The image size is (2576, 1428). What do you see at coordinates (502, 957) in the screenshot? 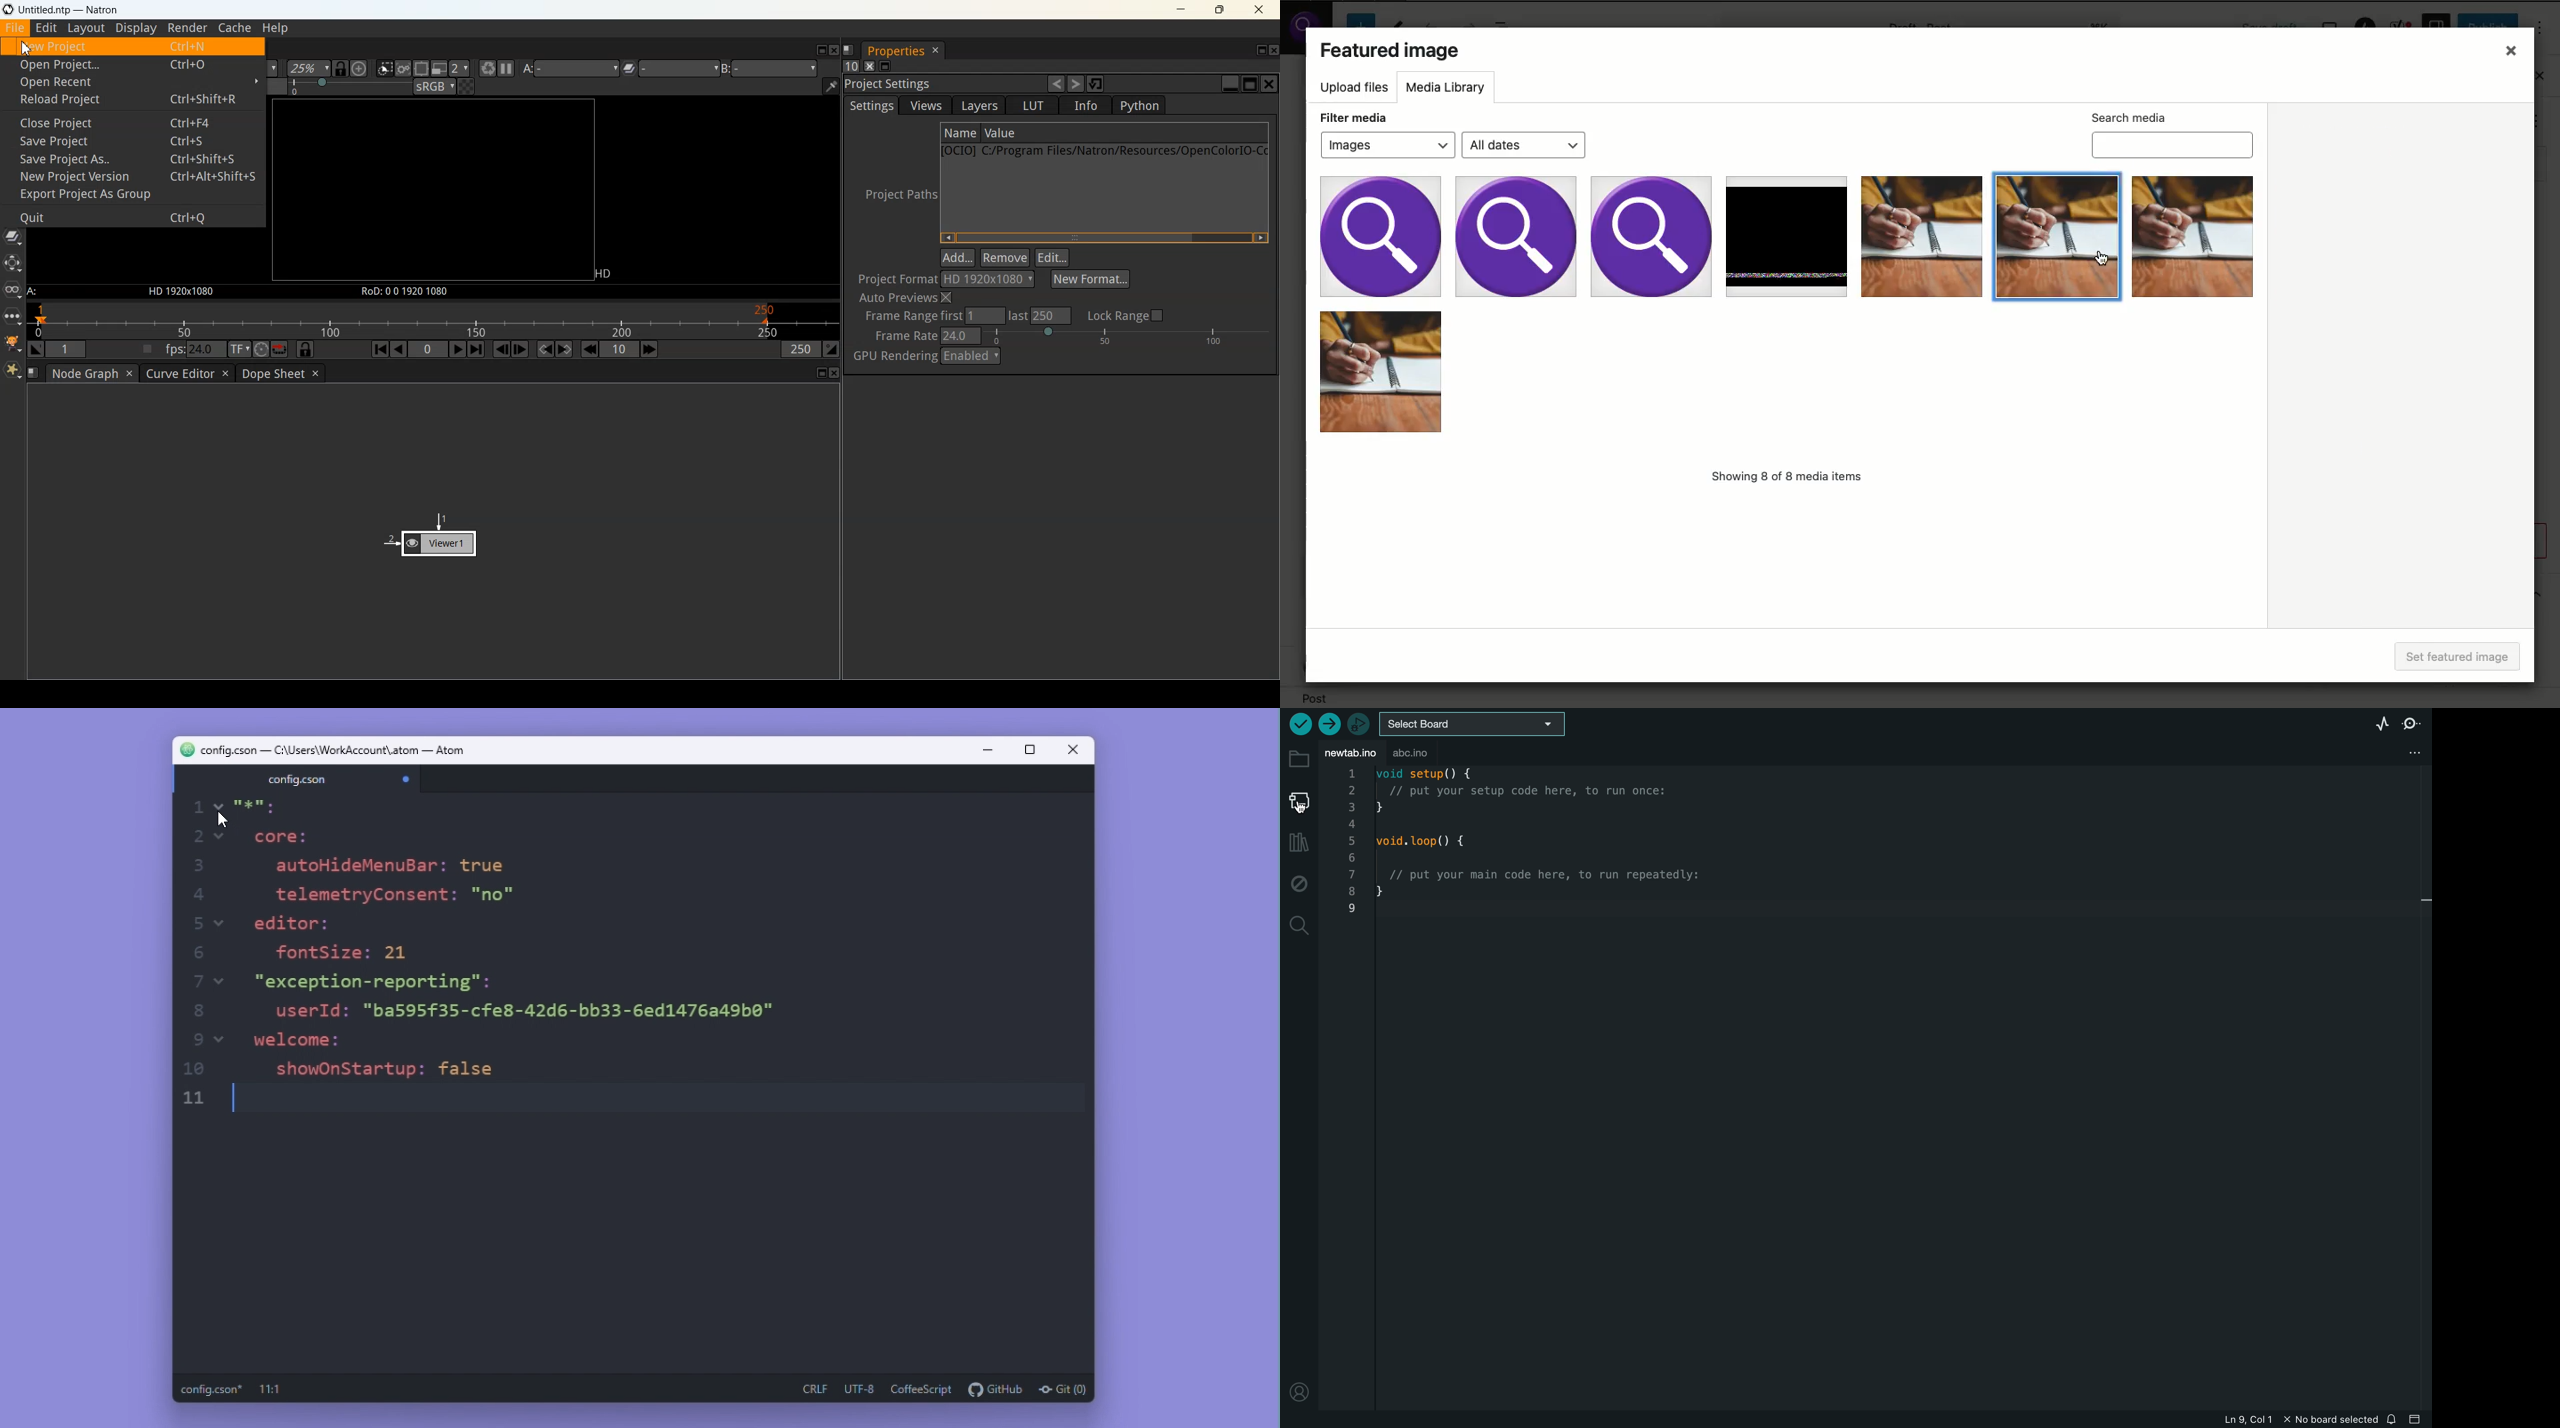
I see `Ld
core:
autoHideMenuBar: true
telemetryConsent: "no"
editor:
fontsize: 21
"exception-reporting":
userId: "ba595f35-cfe8-42d6-bb33-6ed1476a49b0"
welcome:
| showOnStartup: false` at bounding box center [502, 957].